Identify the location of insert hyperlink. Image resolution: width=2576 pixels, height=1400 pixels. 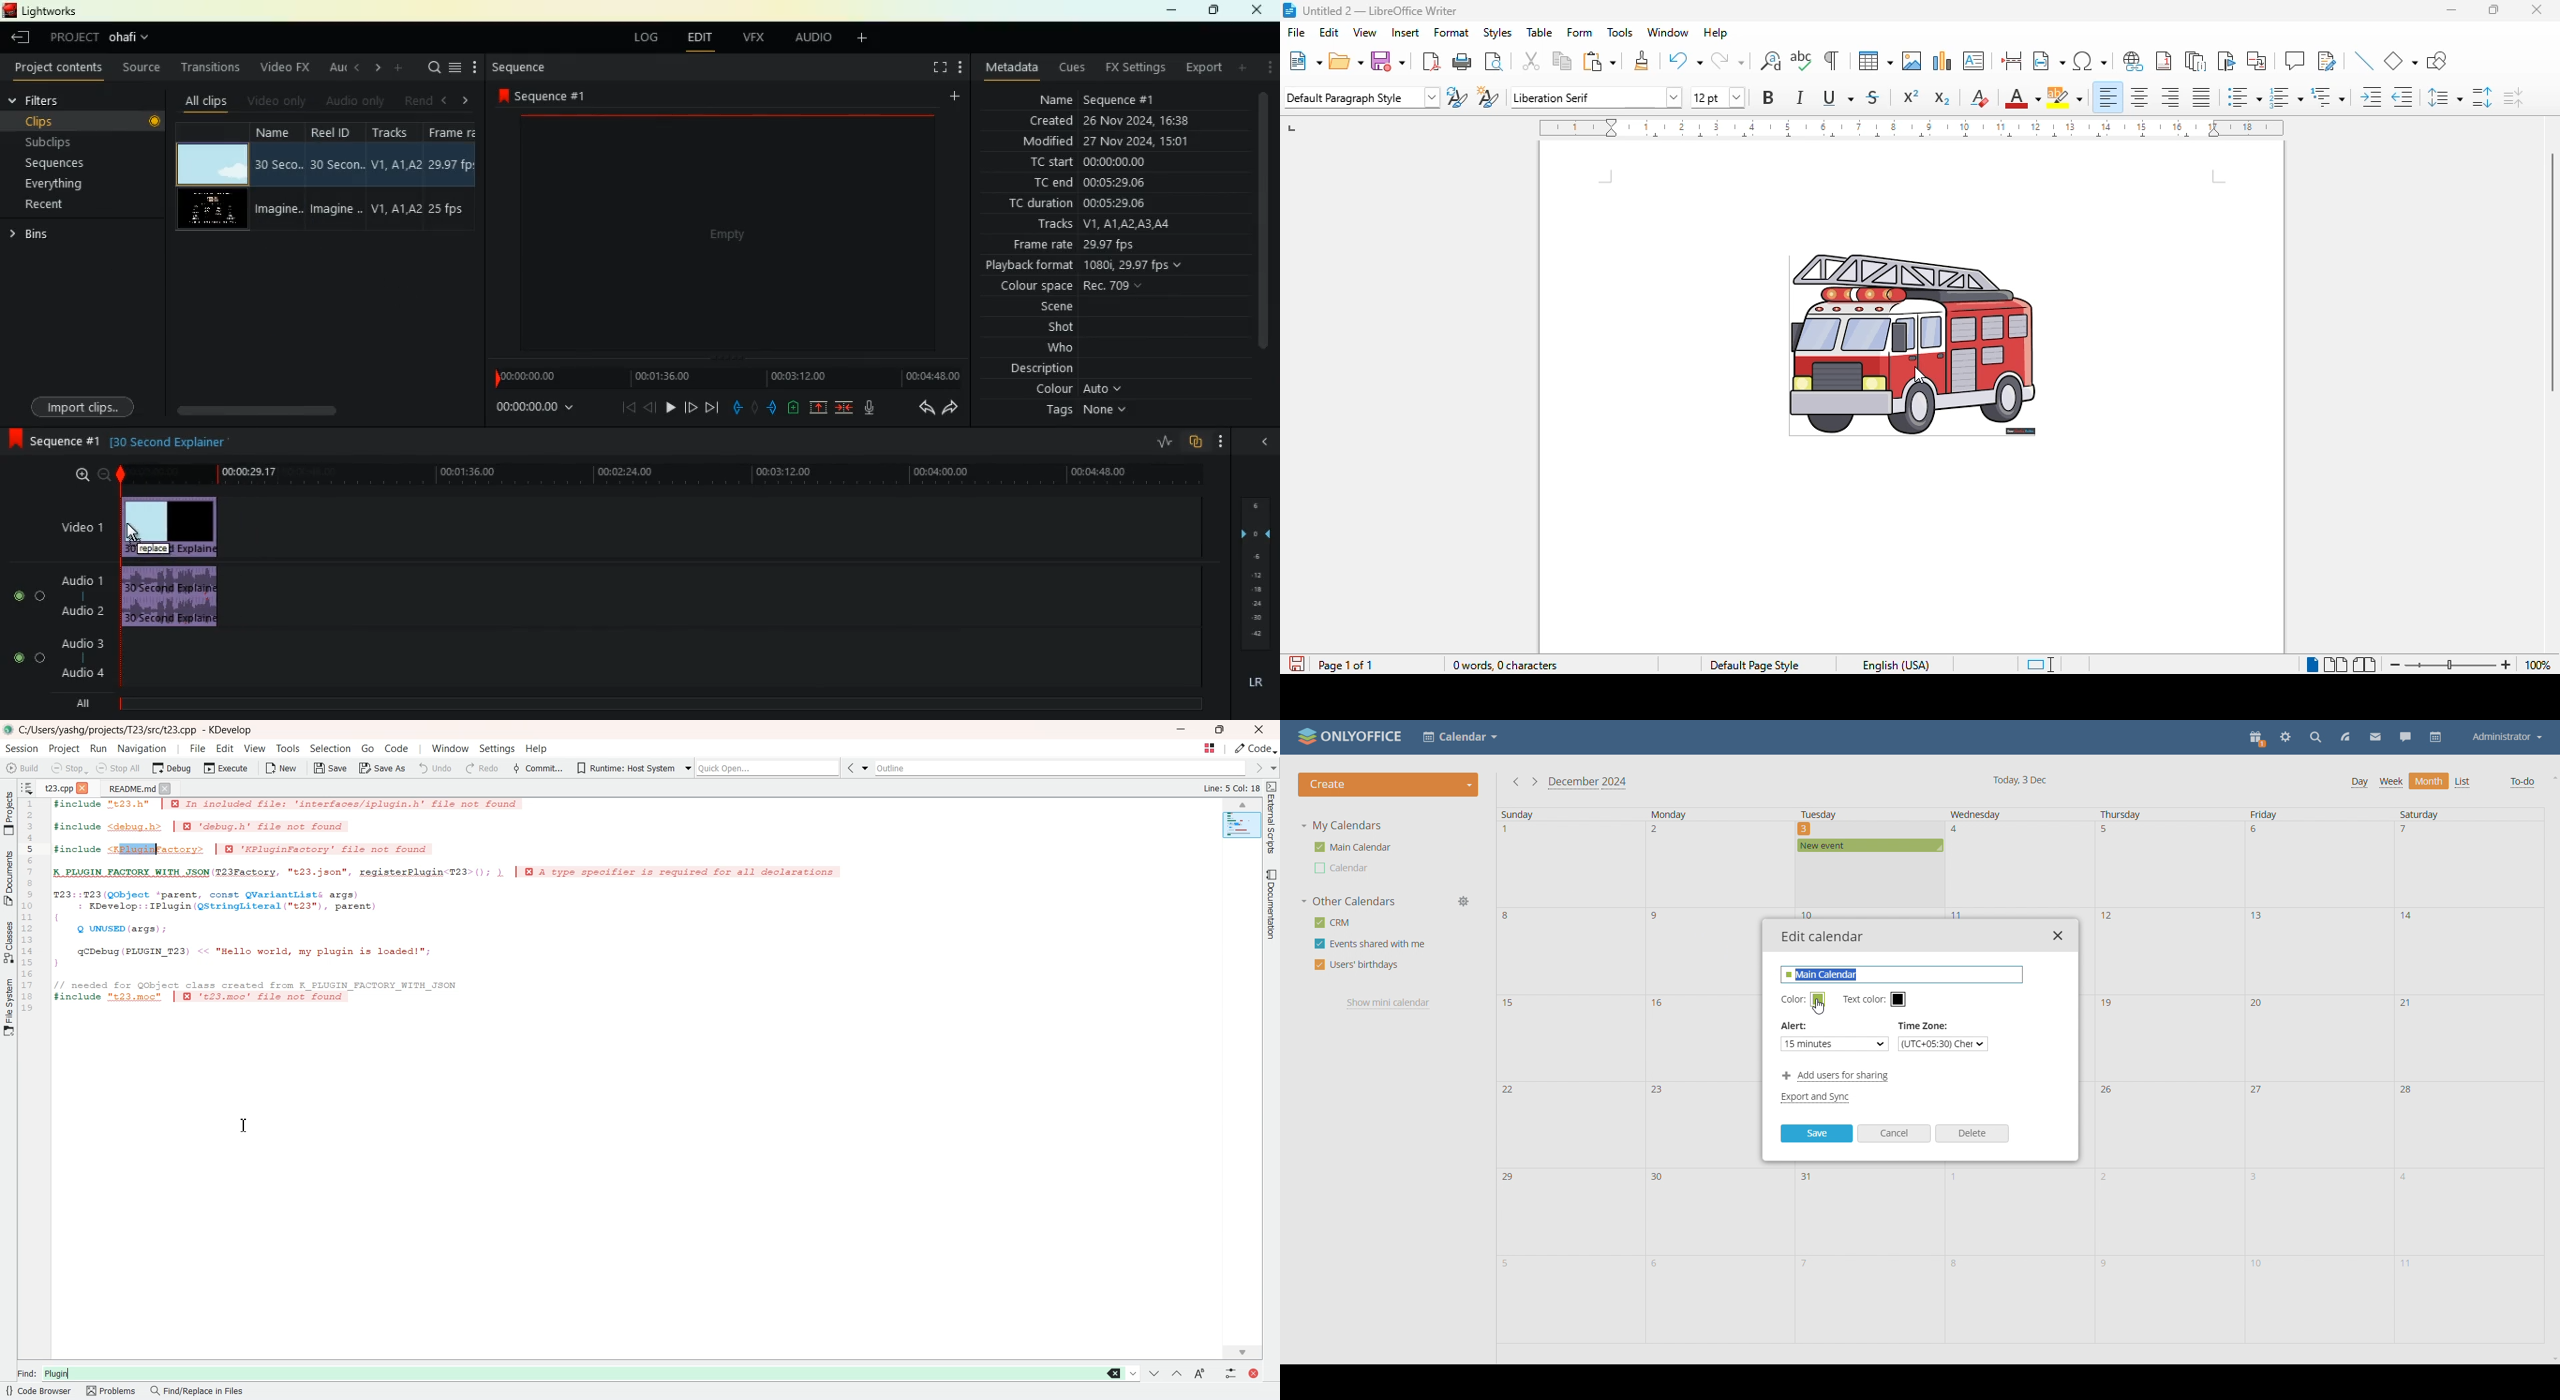
(2135, 62).